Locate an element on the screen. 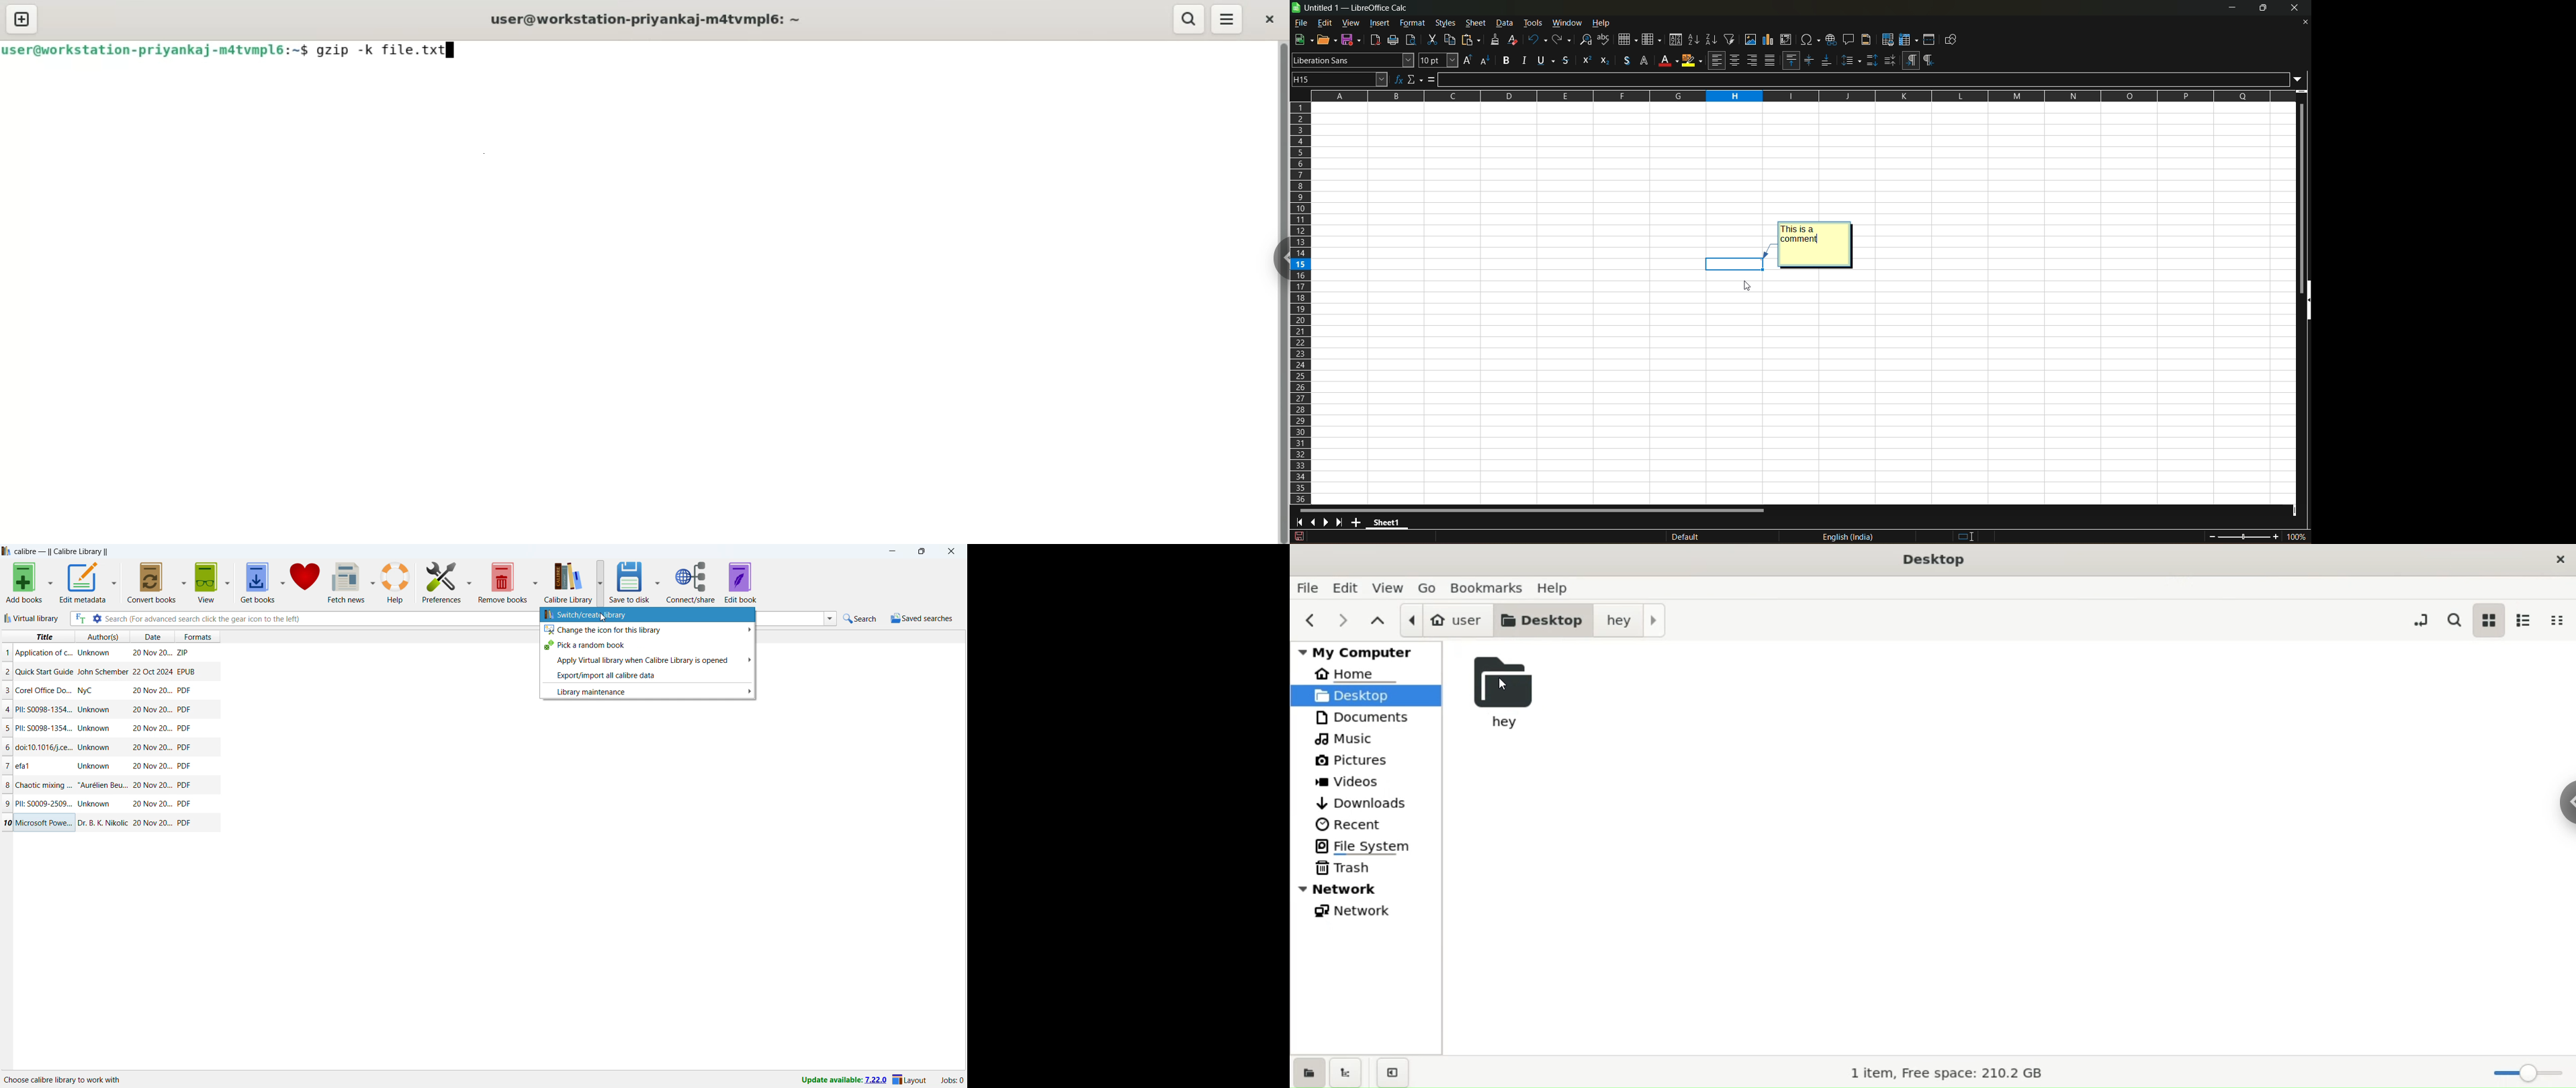 The width and height of the screenshot is (2576, 1092). Date is located at coordinates (152, 710).